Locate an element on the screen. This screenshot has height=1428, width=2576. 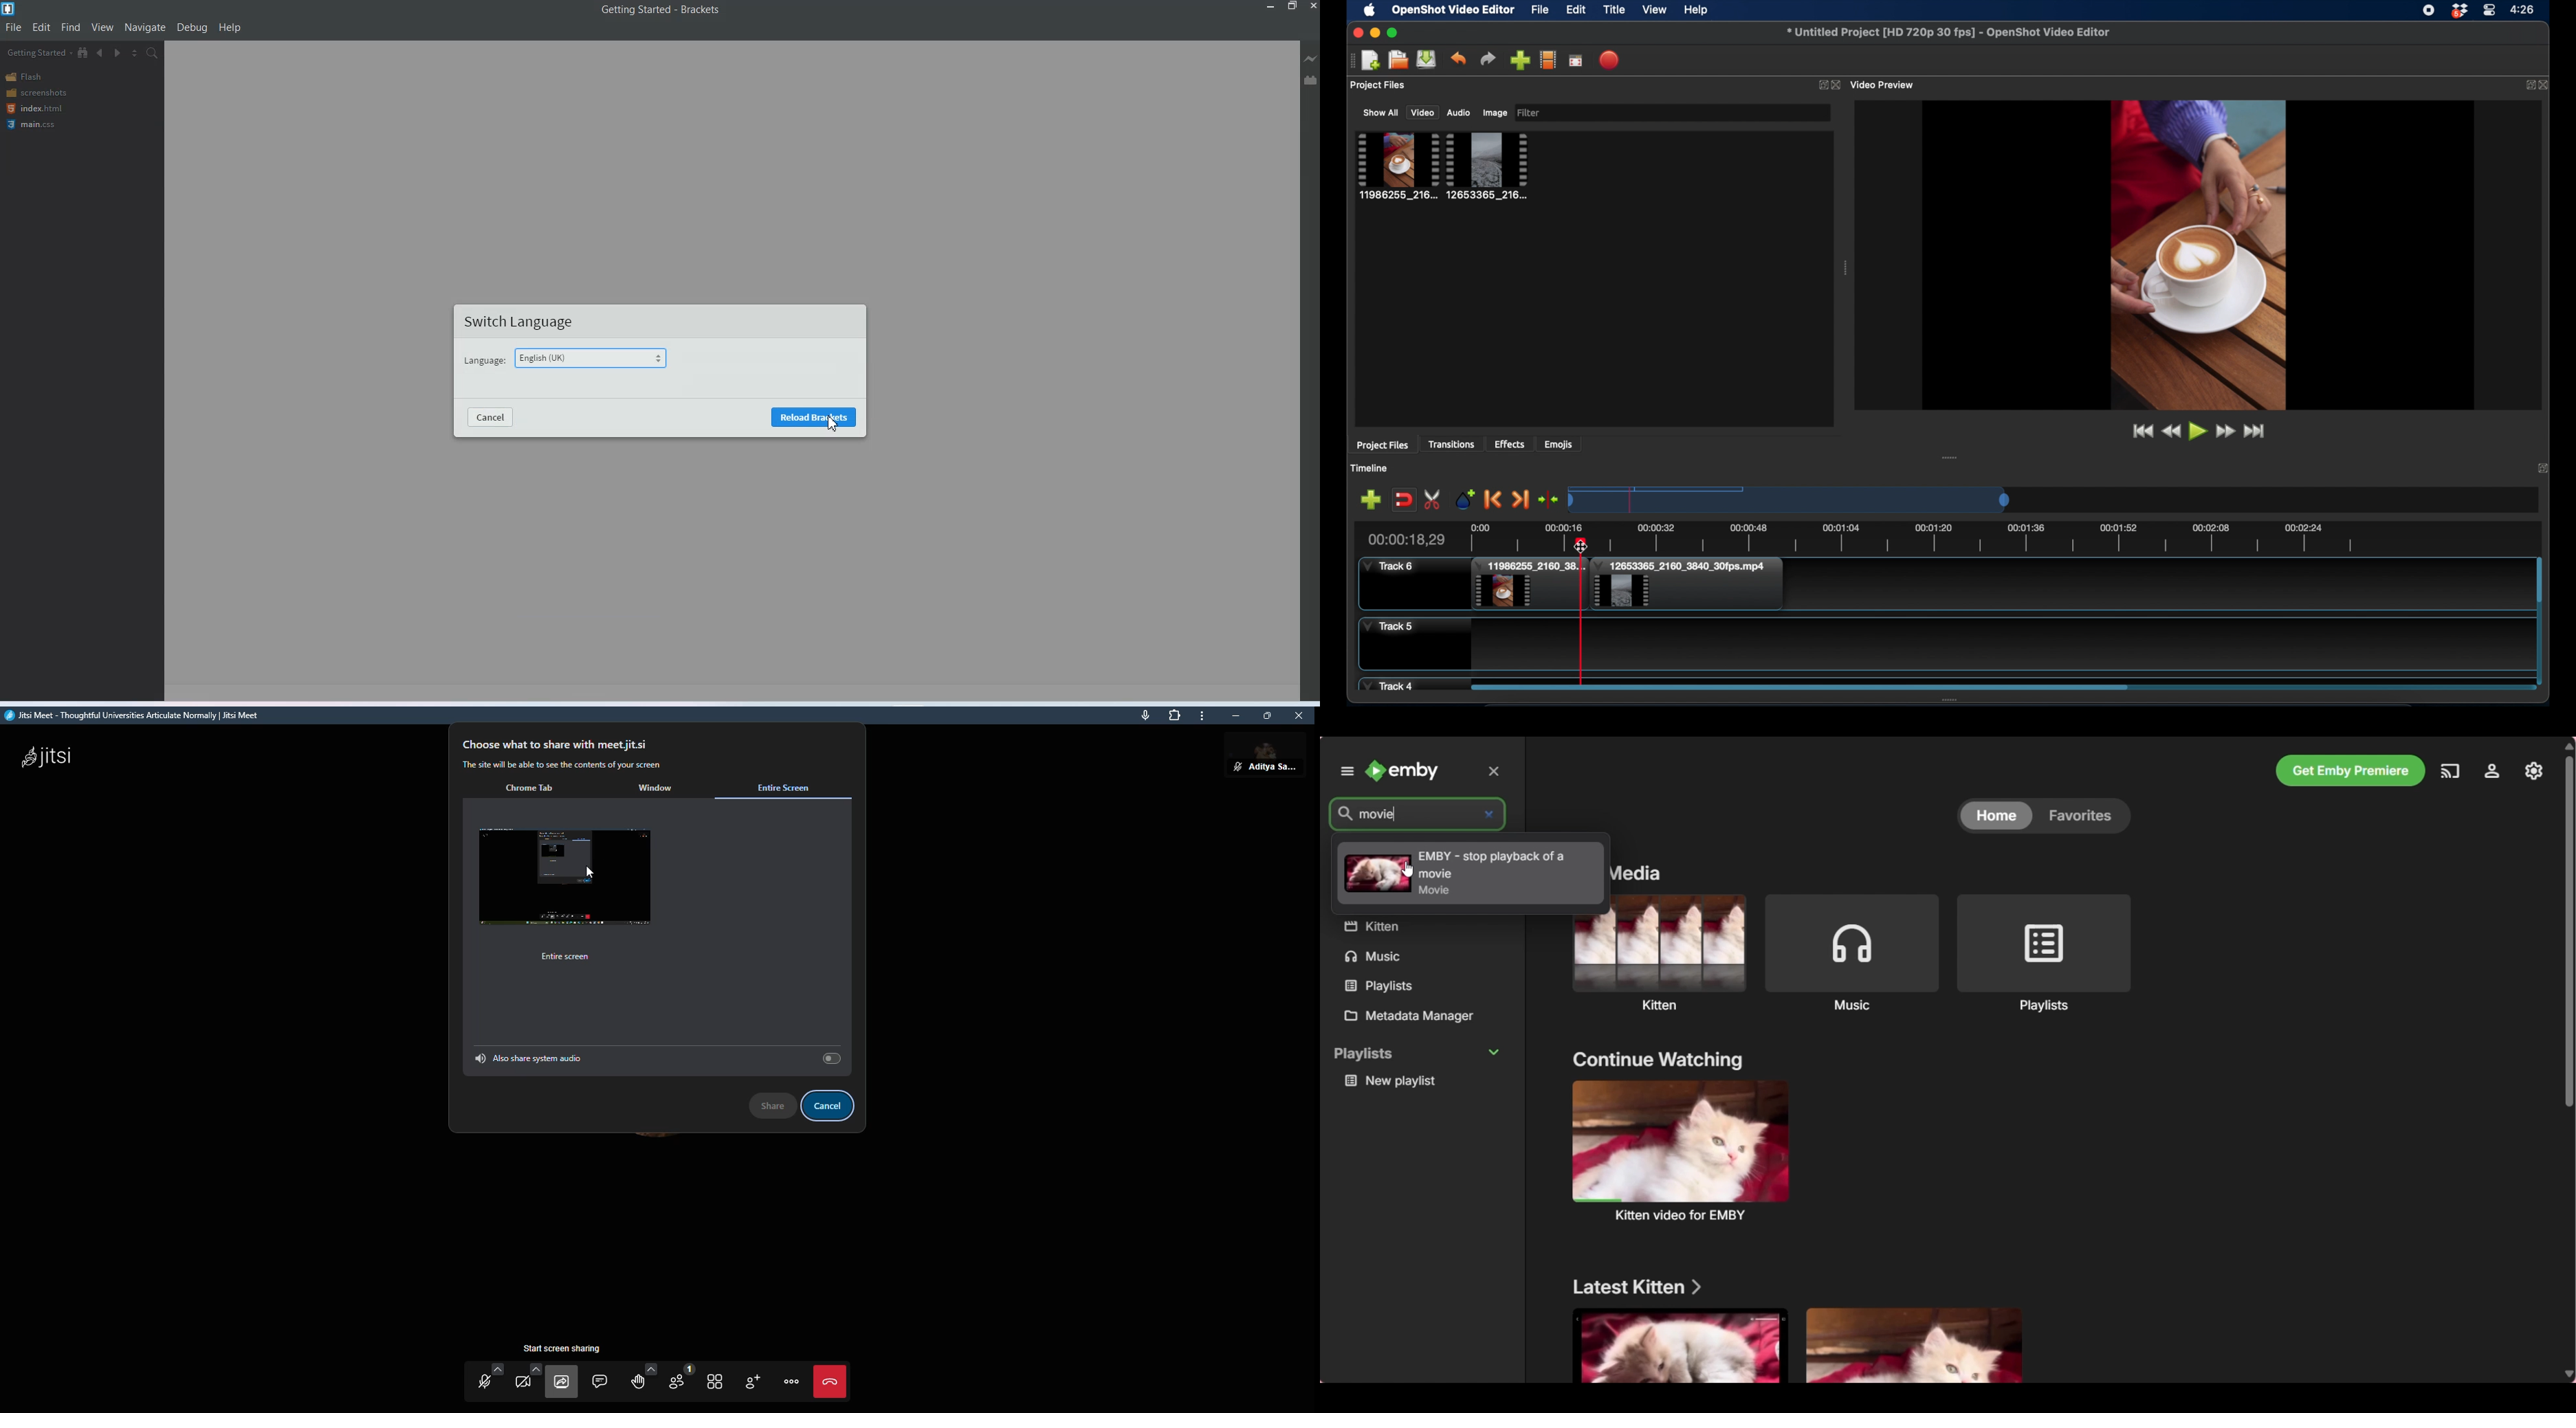
choose what to share with meet.jit.si is located at coordinates (559, 743).